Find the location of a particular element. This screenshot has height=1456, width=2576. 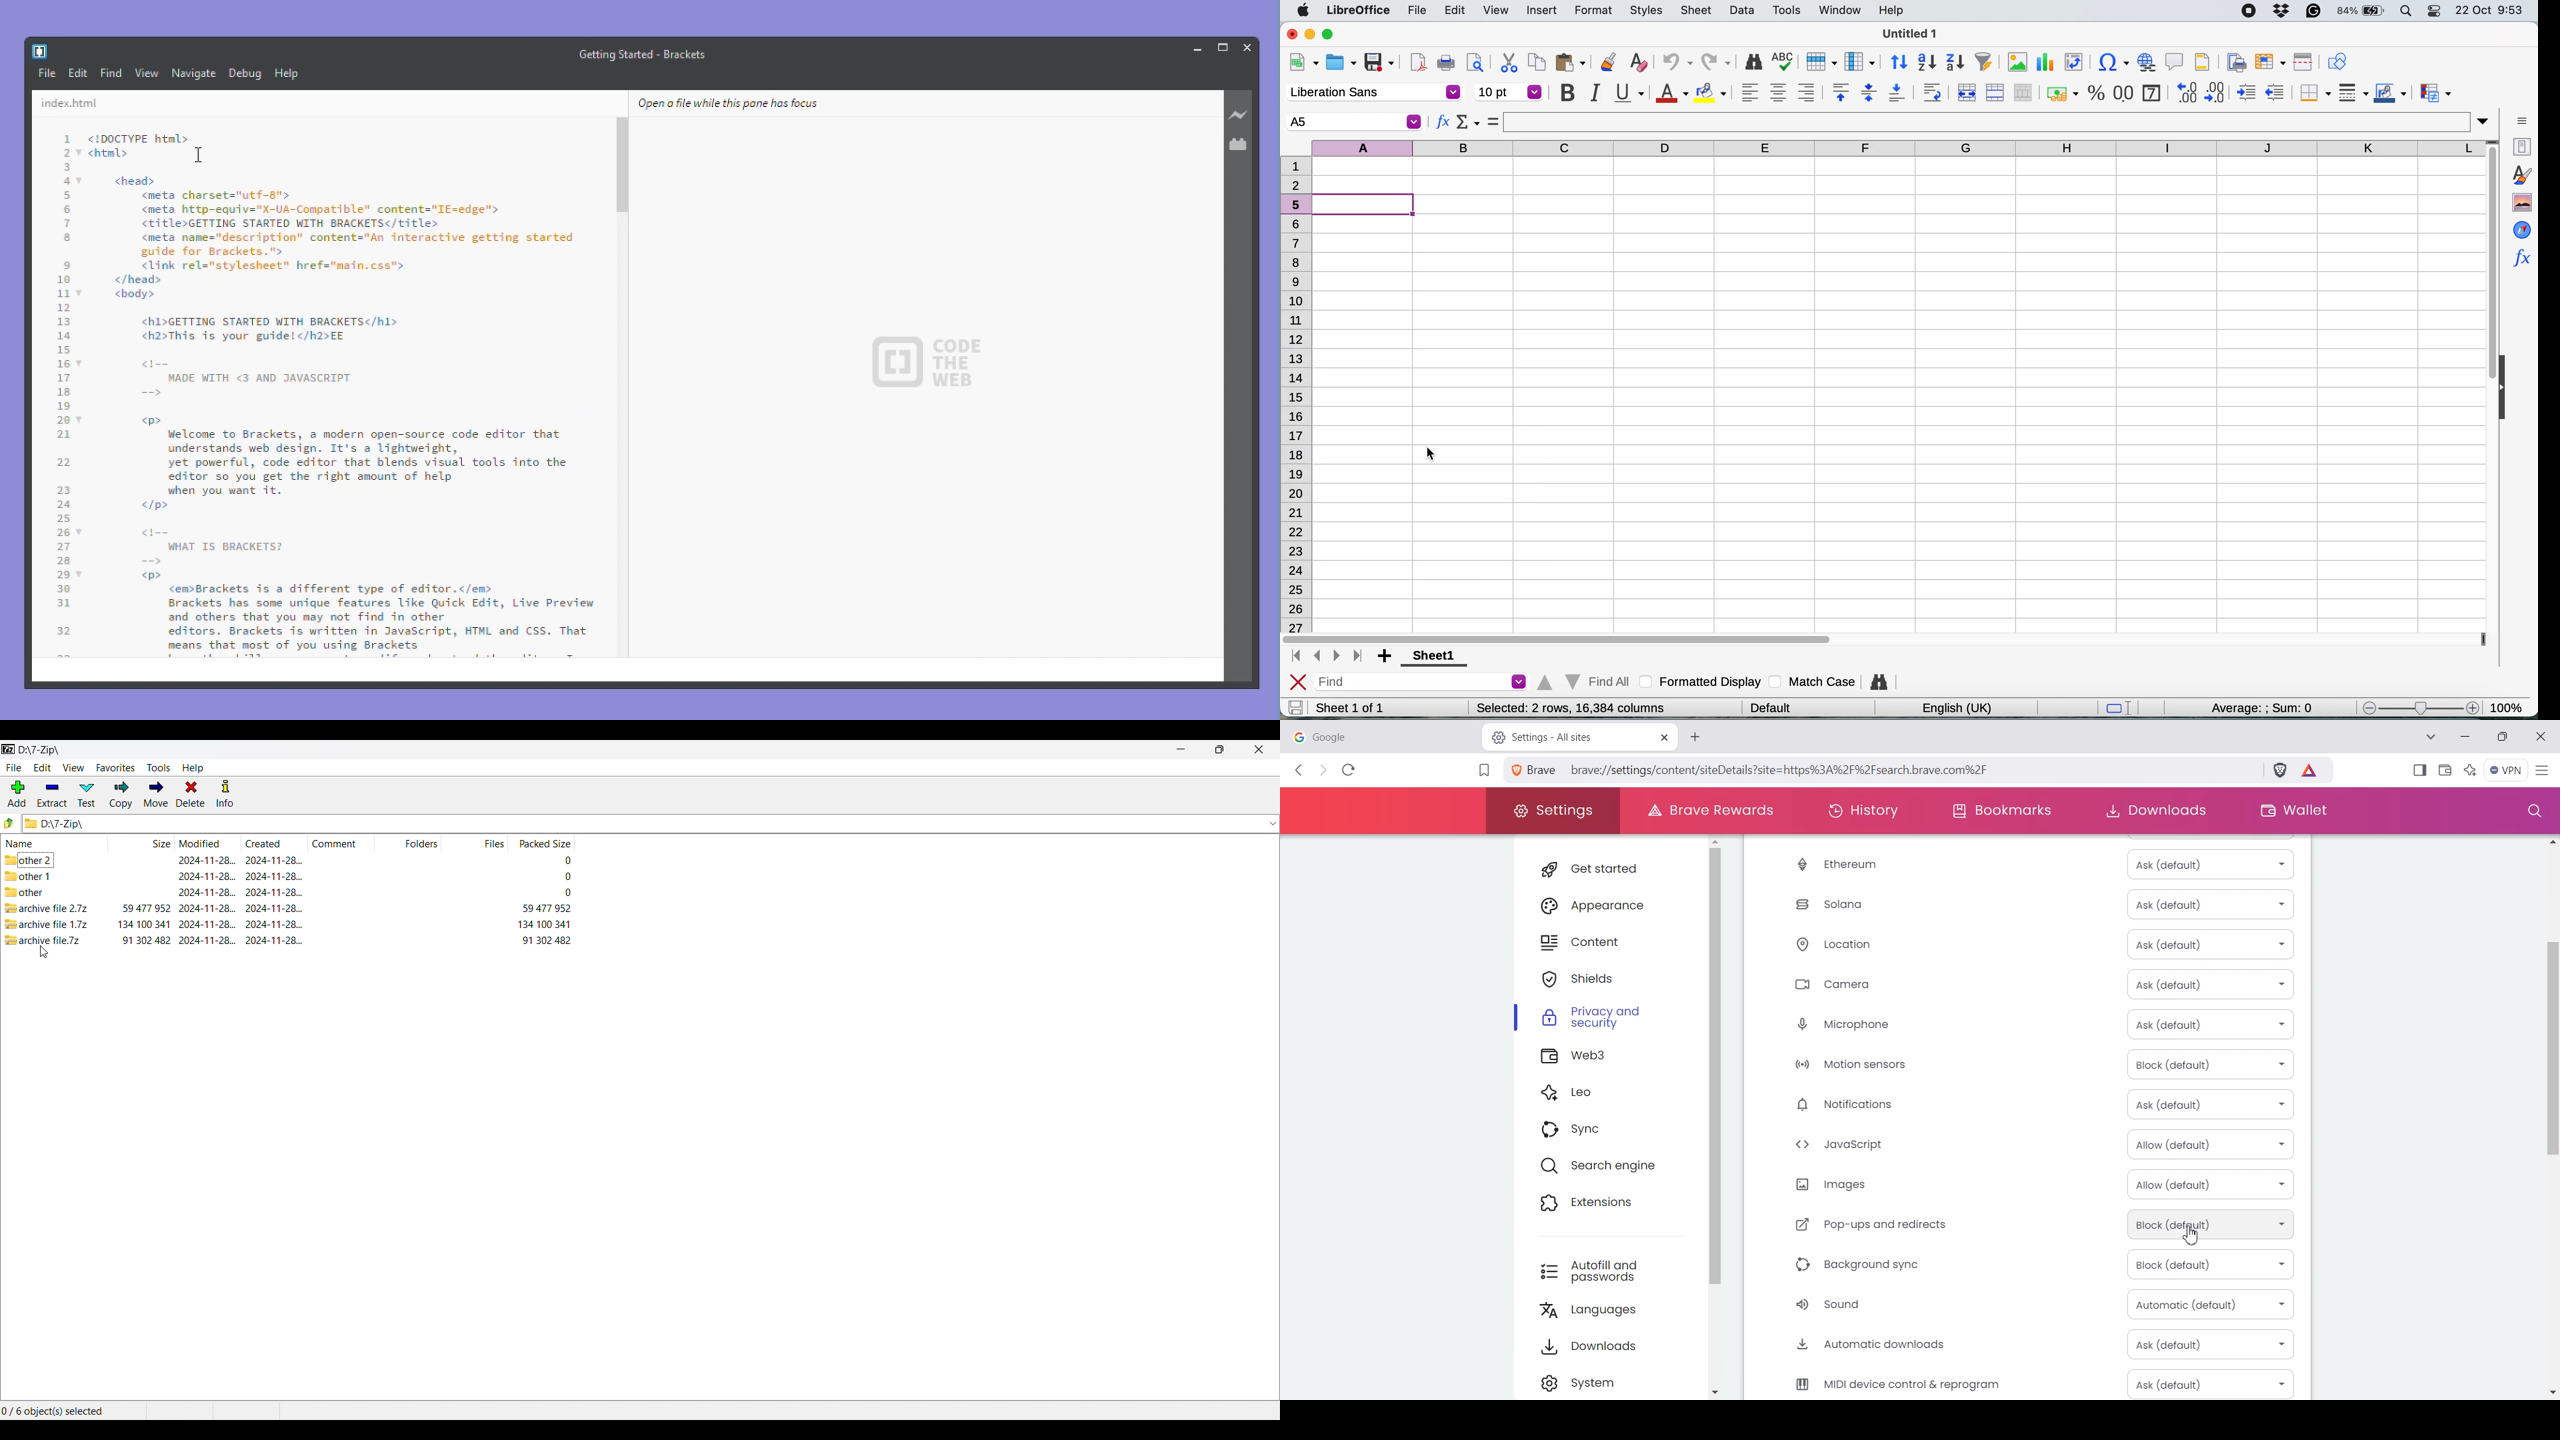

find and replace is located at coordinates (1755, 62).